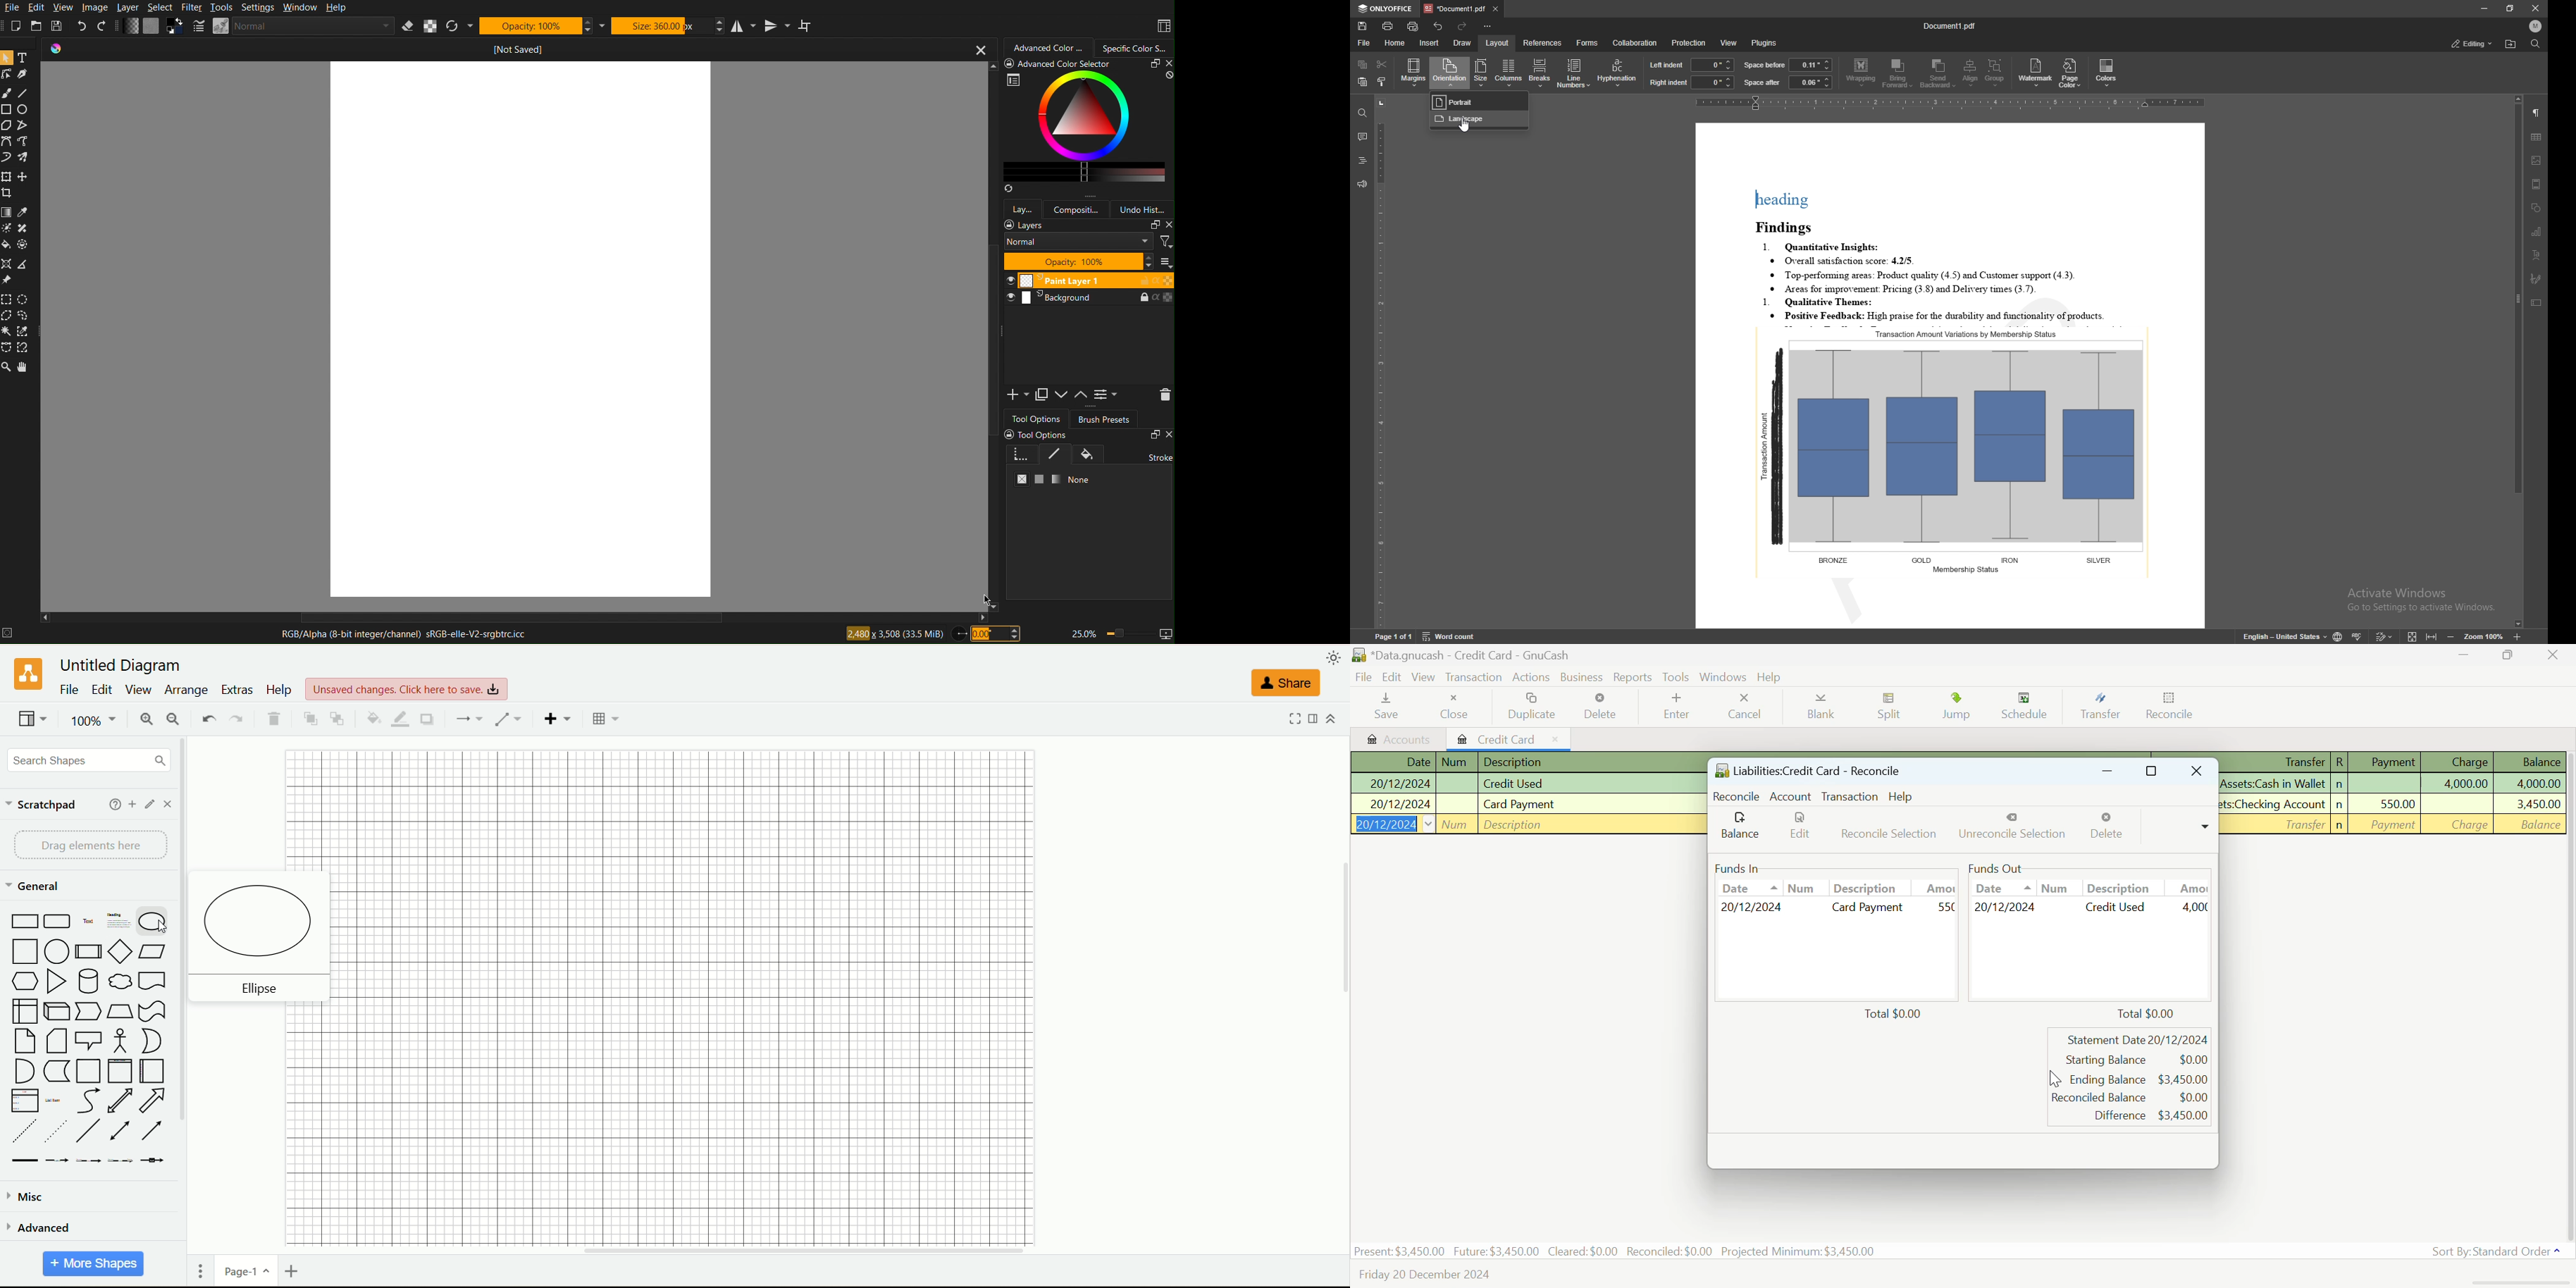  Describe the element at coordinates (1392, 636) in the screenshot. I see `page` at that location.